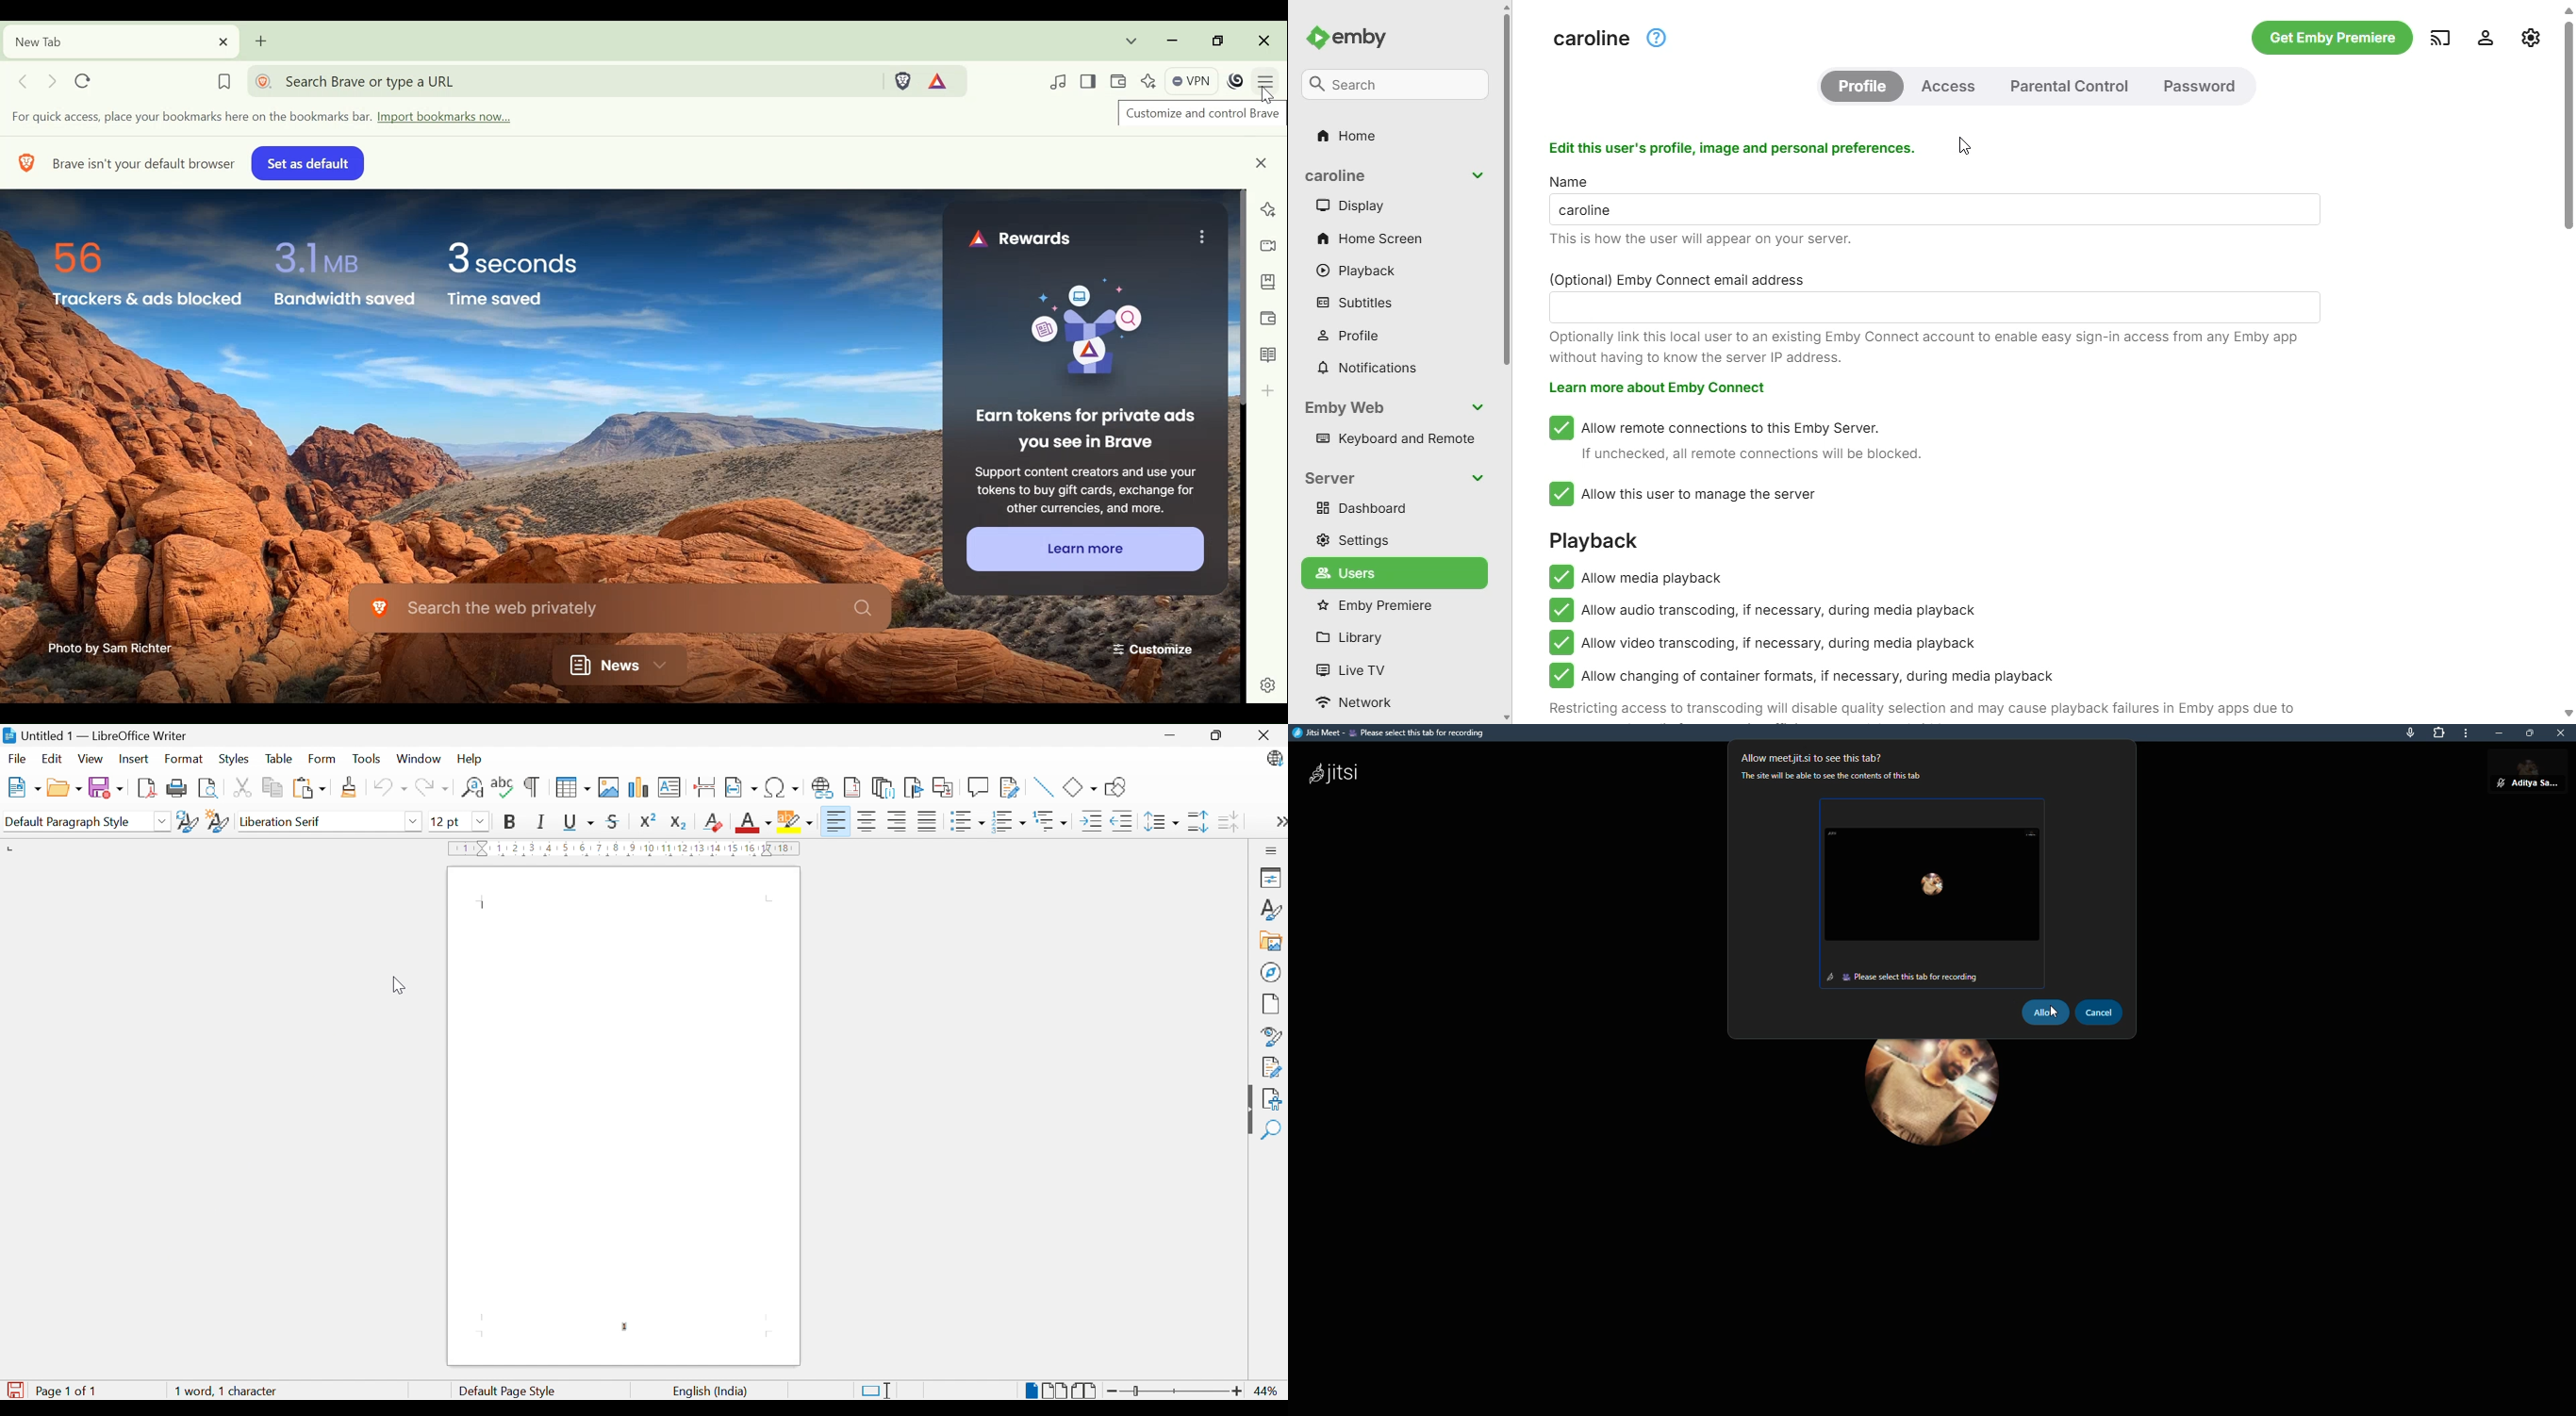 This screenshot has width=2576, height=1428. I want to click on Insert field, so click(743, 786).